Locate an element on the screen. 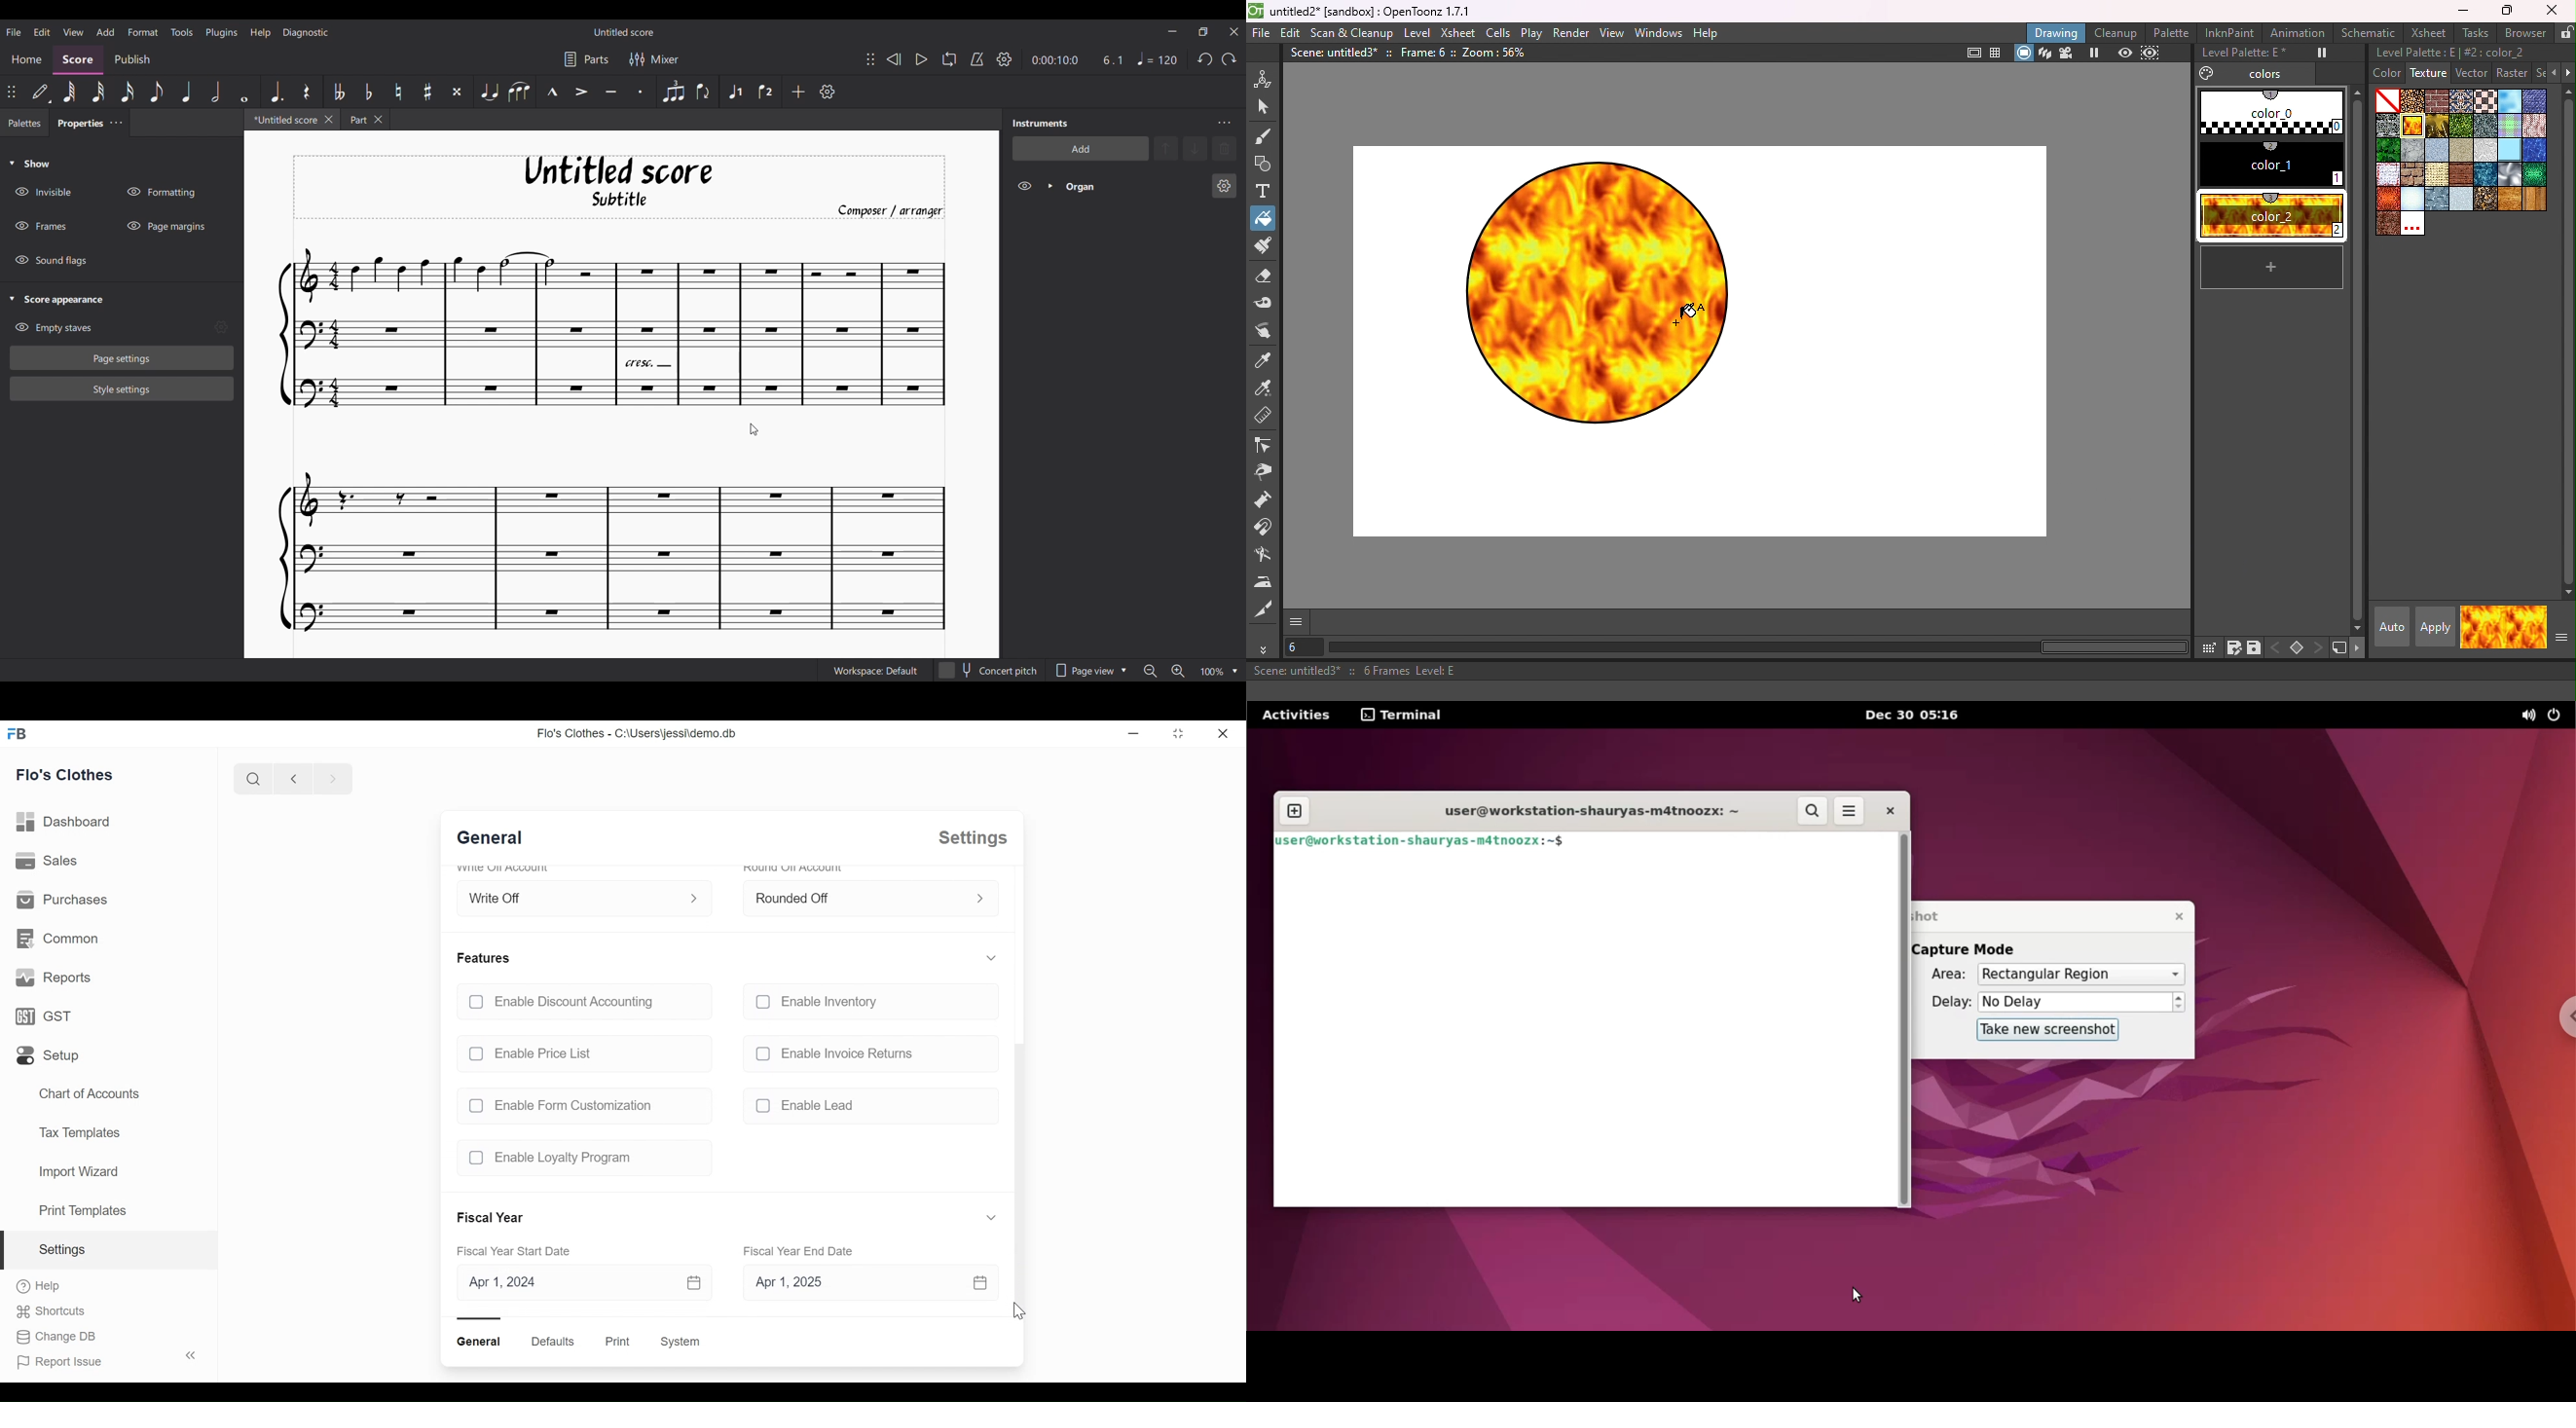  Expand is located at coordinates (992, 1217).